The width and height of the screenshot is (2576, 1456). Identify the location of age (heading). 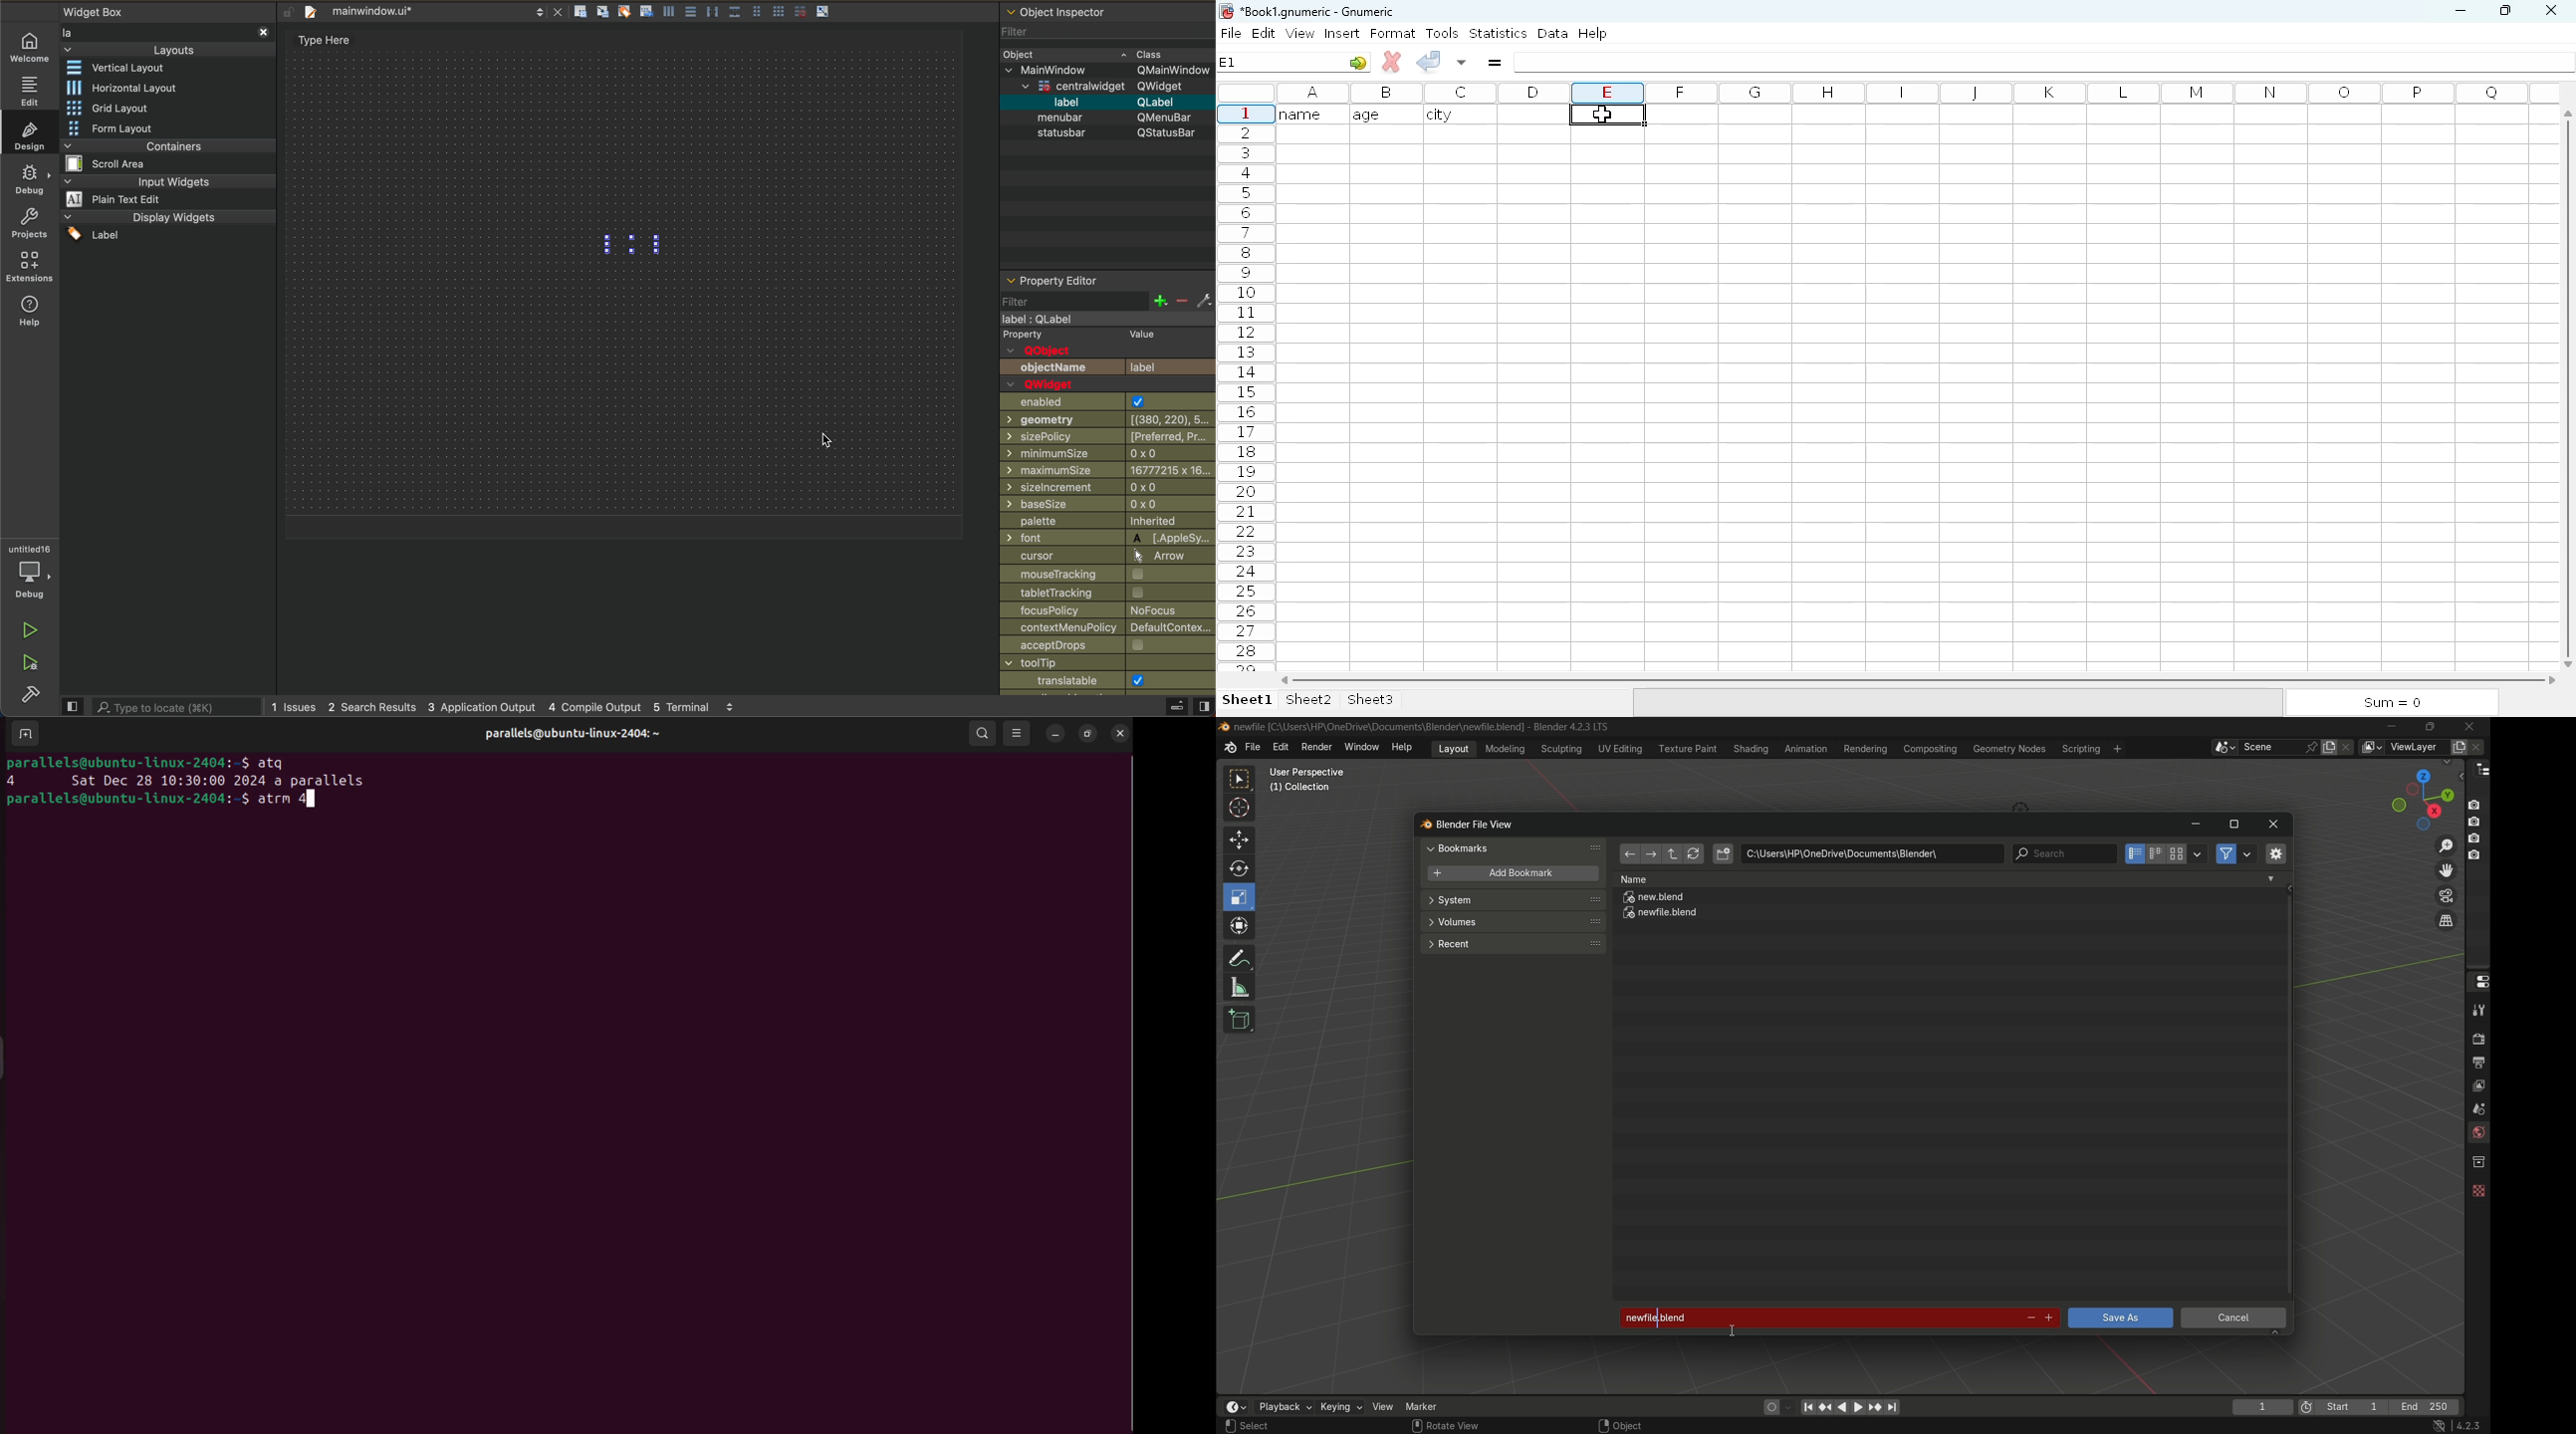
(1380, 115).